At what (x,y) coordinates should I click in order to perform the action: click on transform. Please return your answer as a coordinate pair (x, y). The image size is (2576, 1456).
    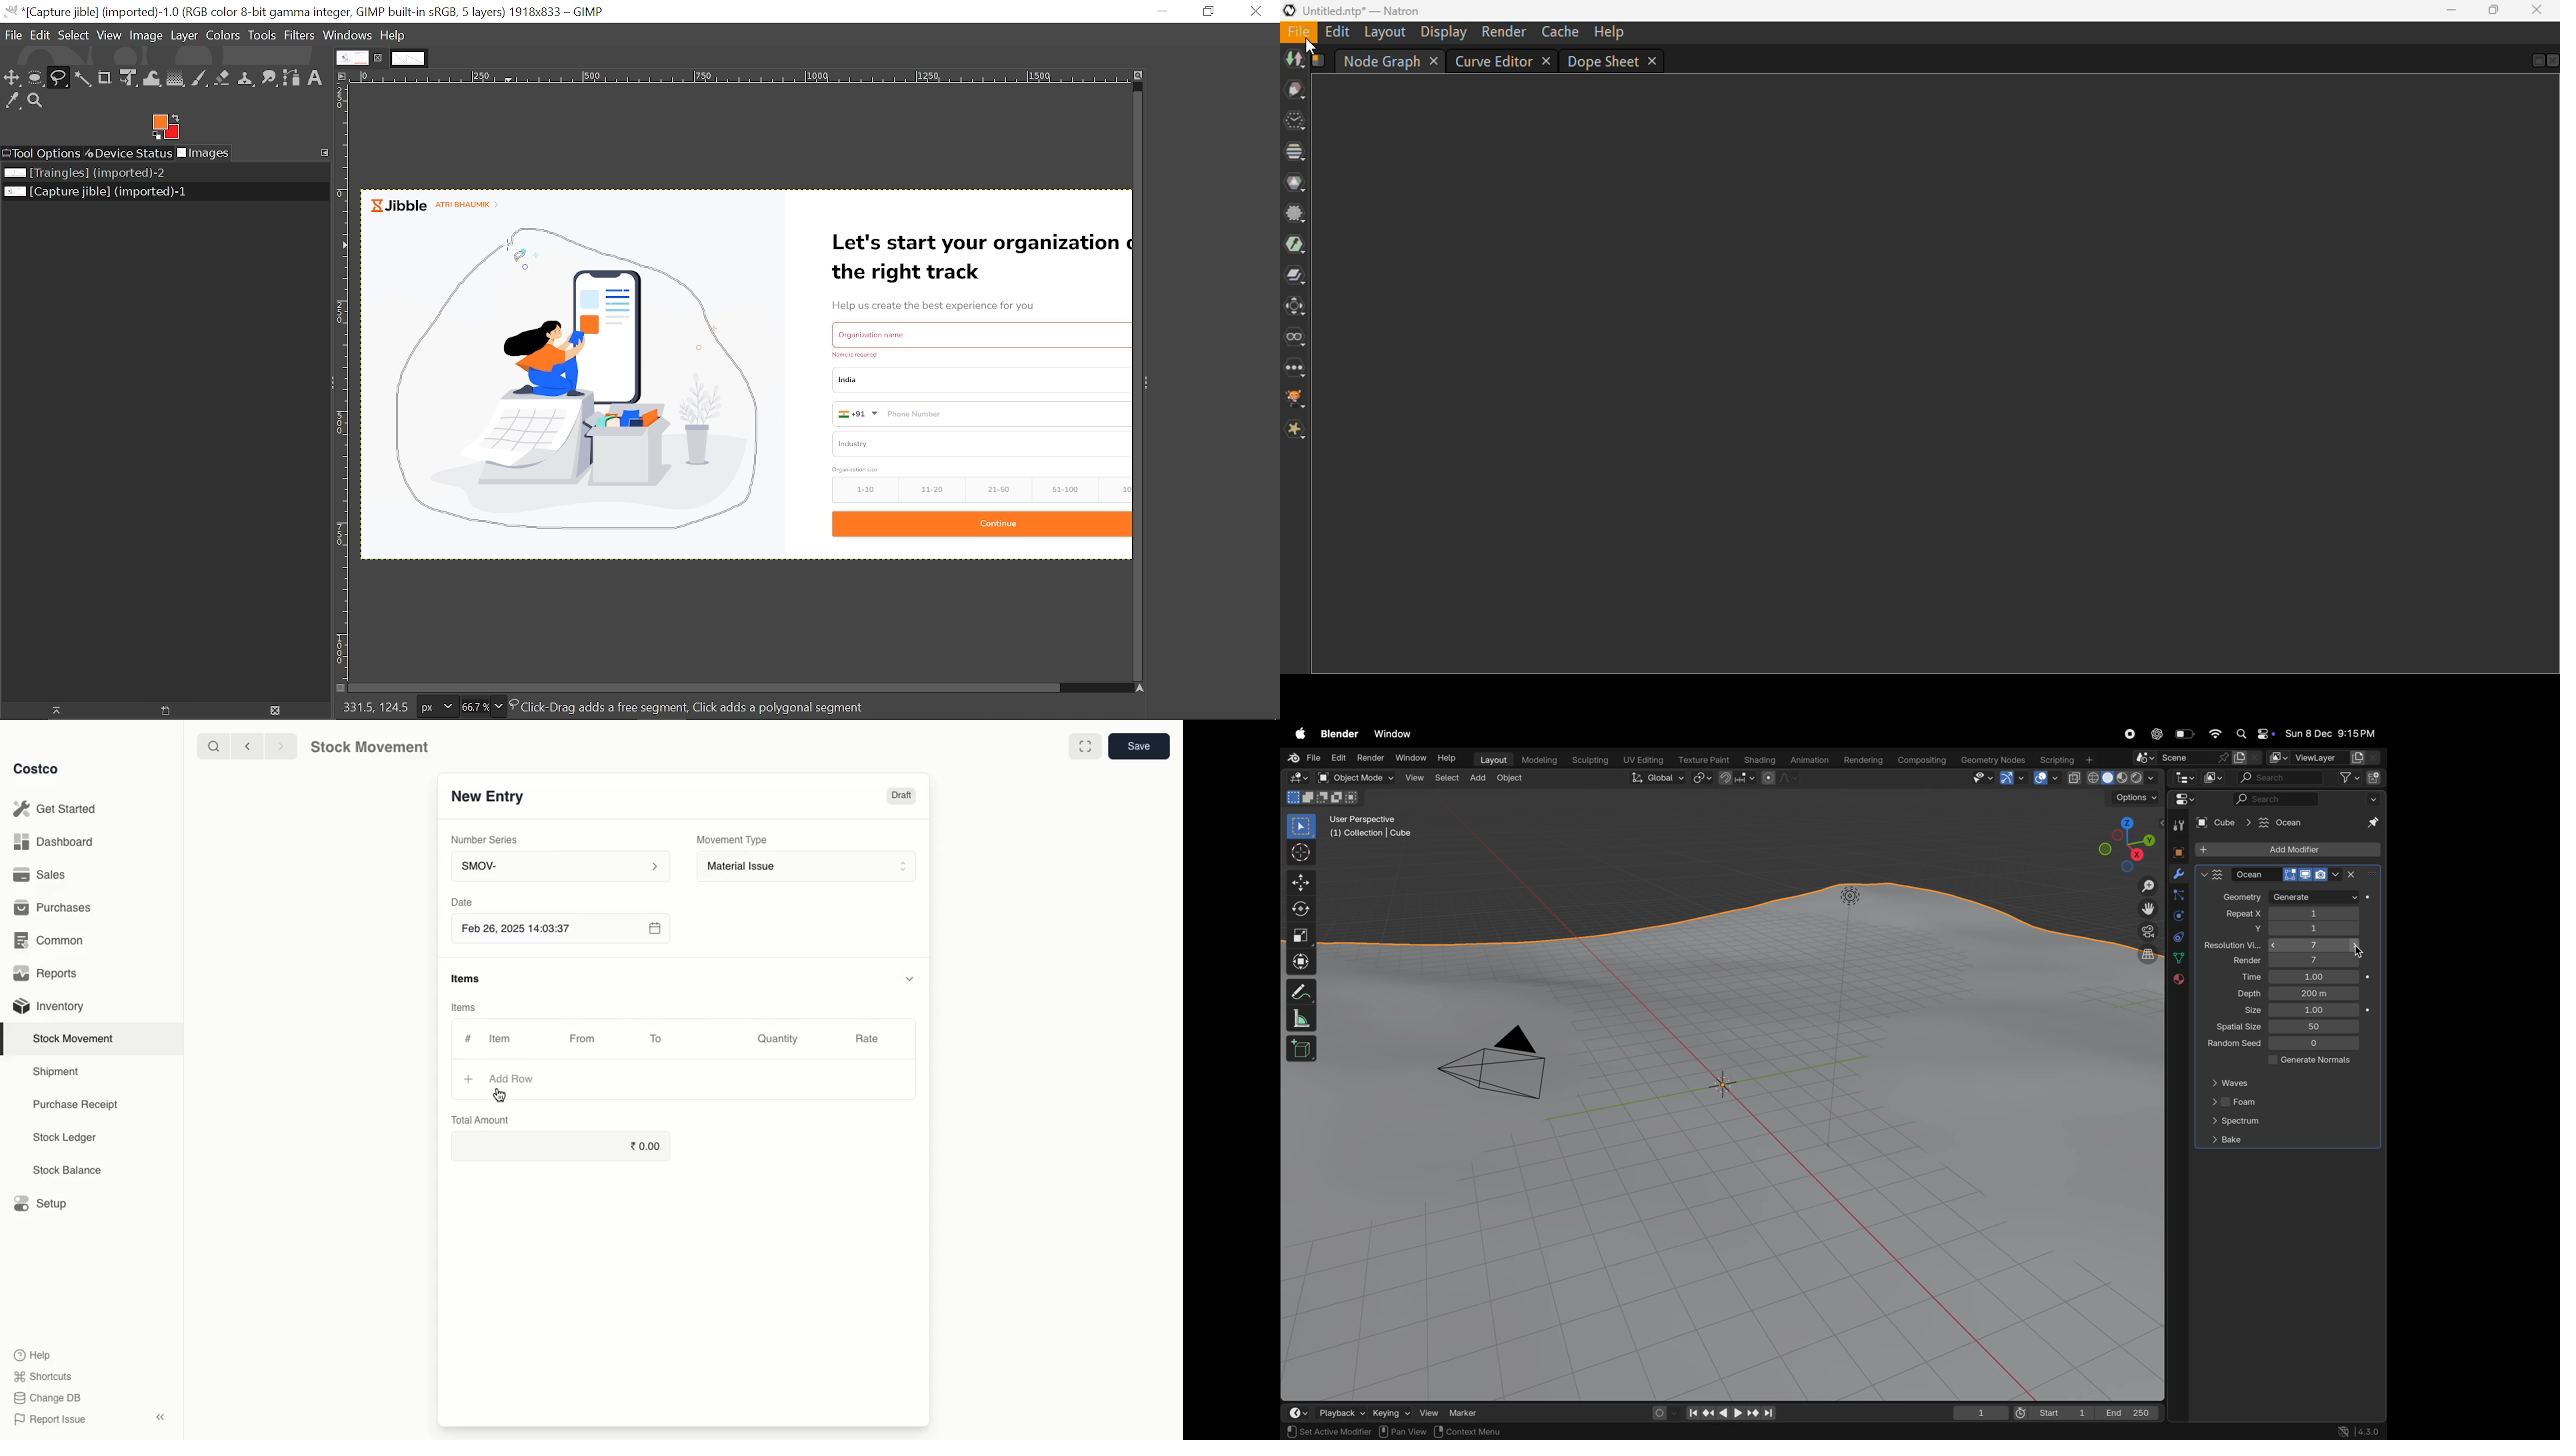
    Looking at the image, I should click on (1297, 305).